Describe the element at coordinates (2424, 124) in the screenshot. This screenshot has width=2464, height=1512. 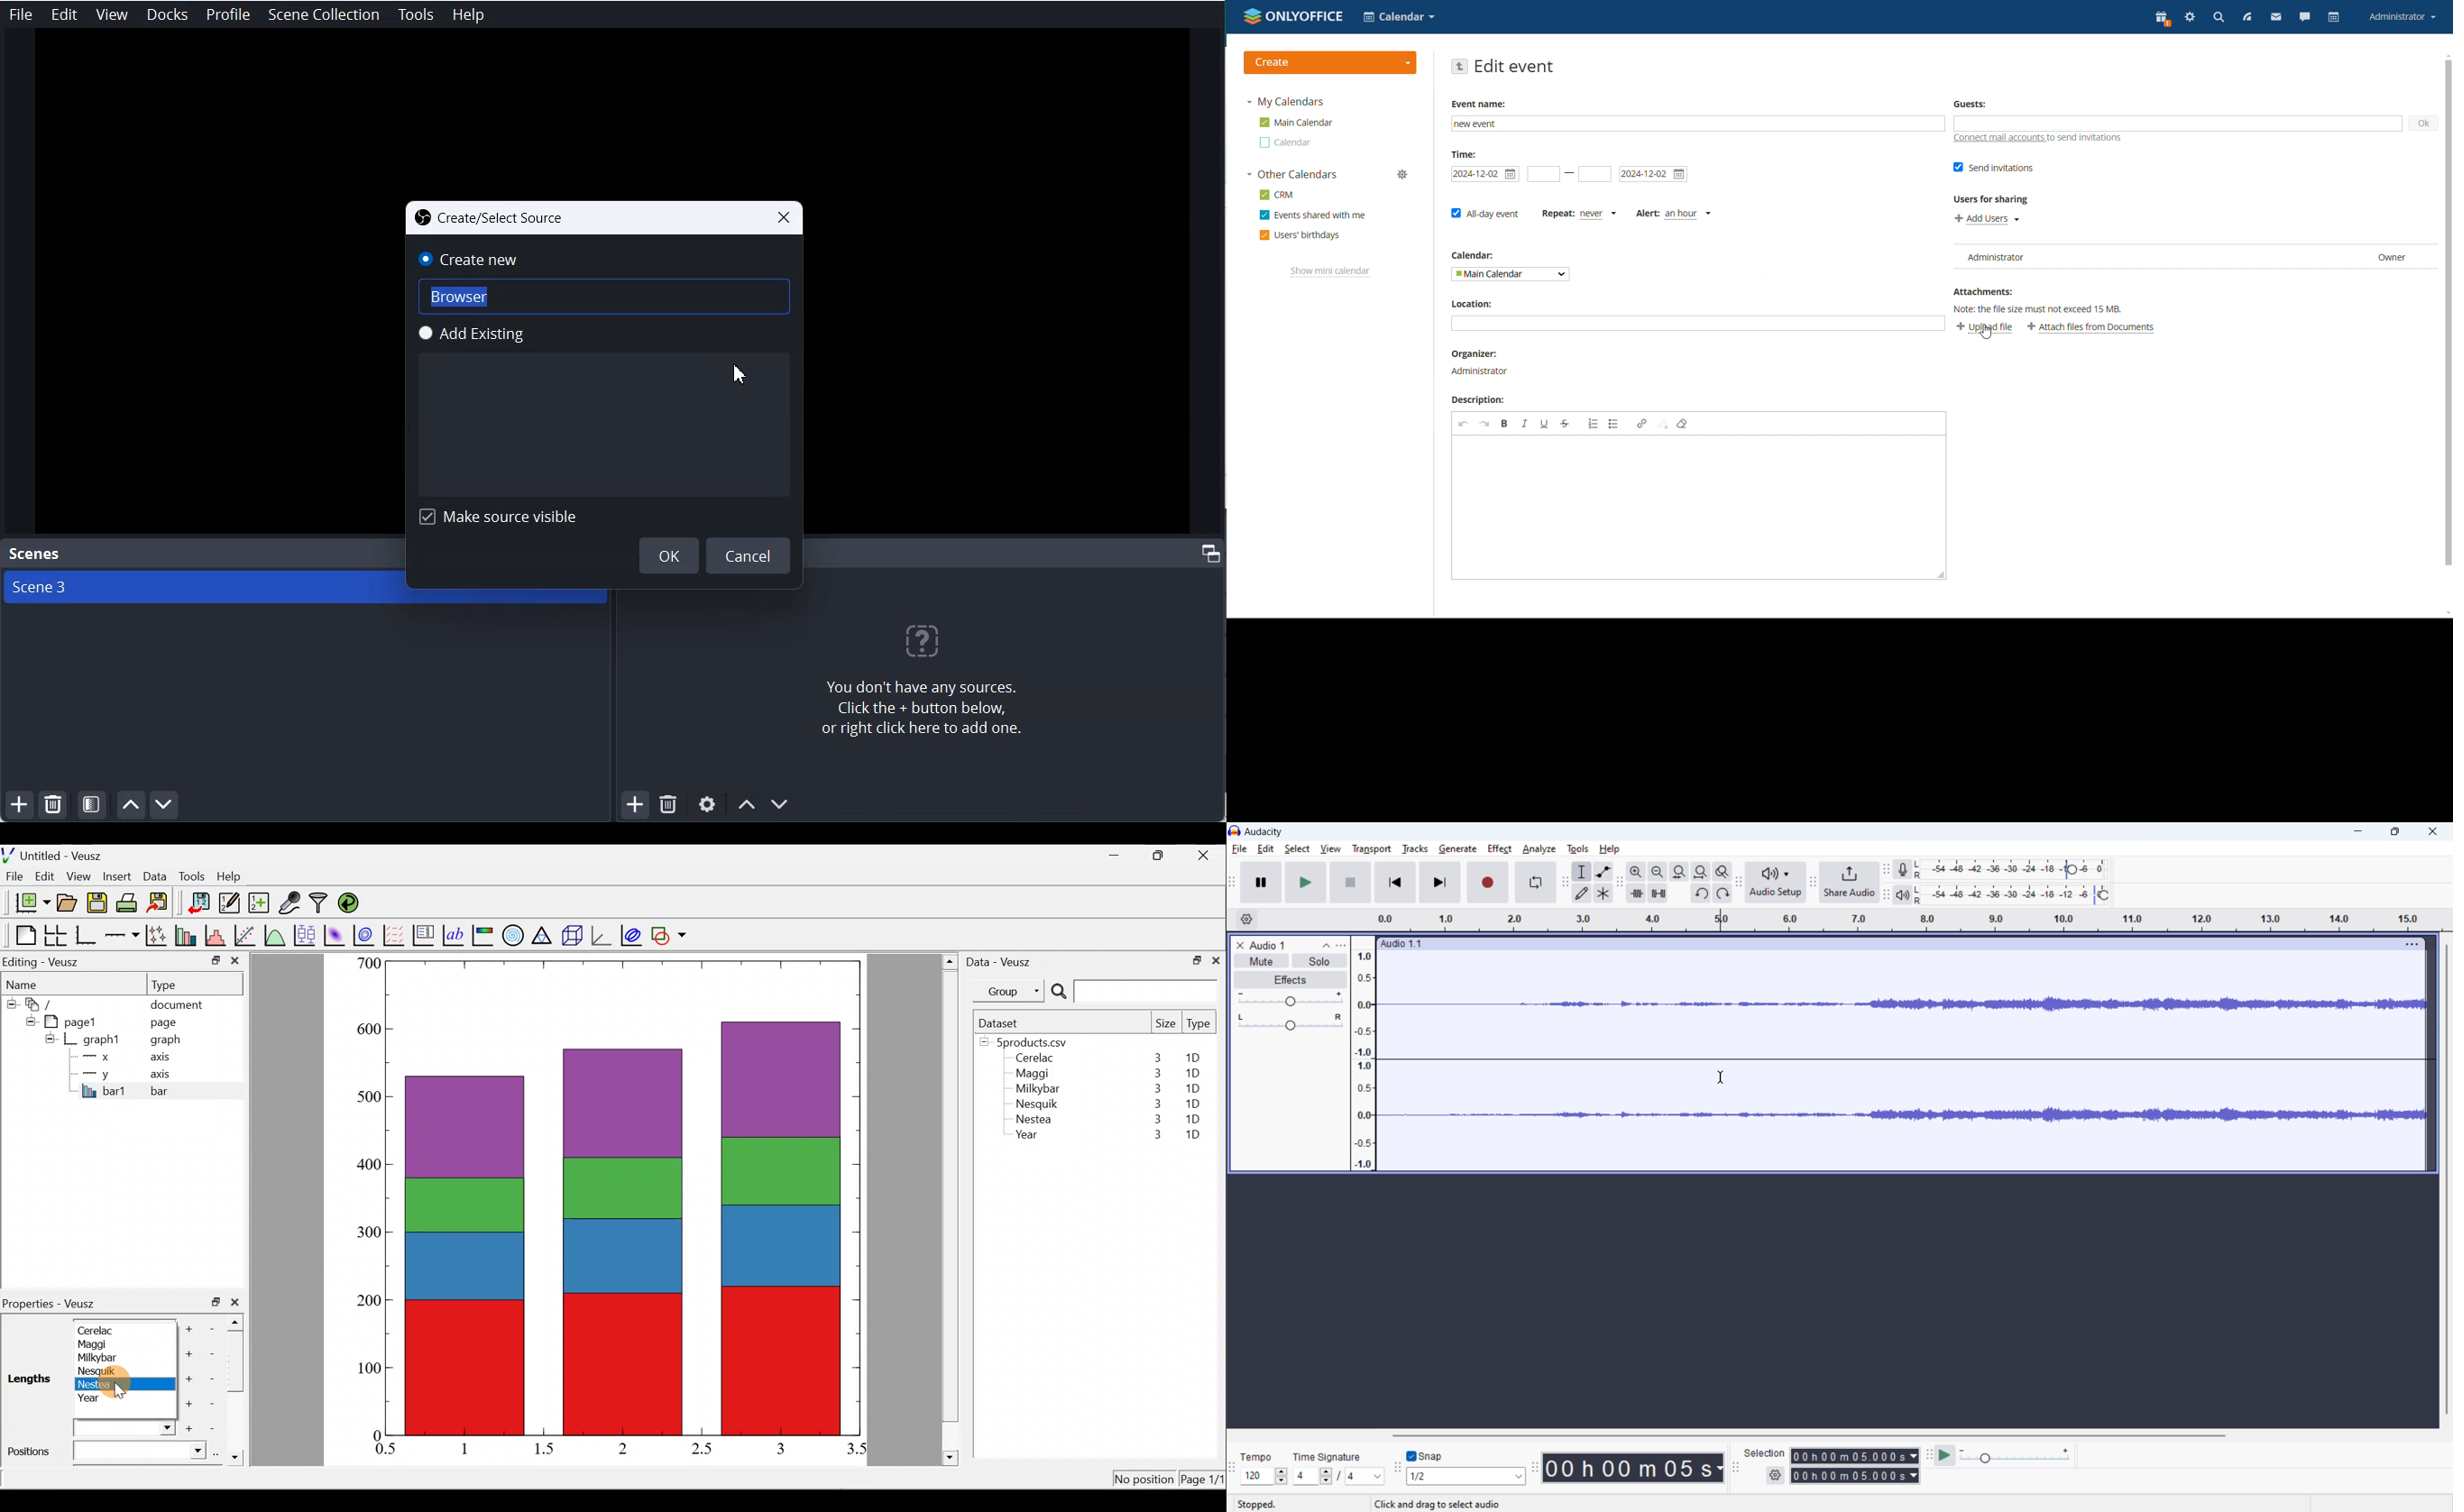
I see `ok` at that location.